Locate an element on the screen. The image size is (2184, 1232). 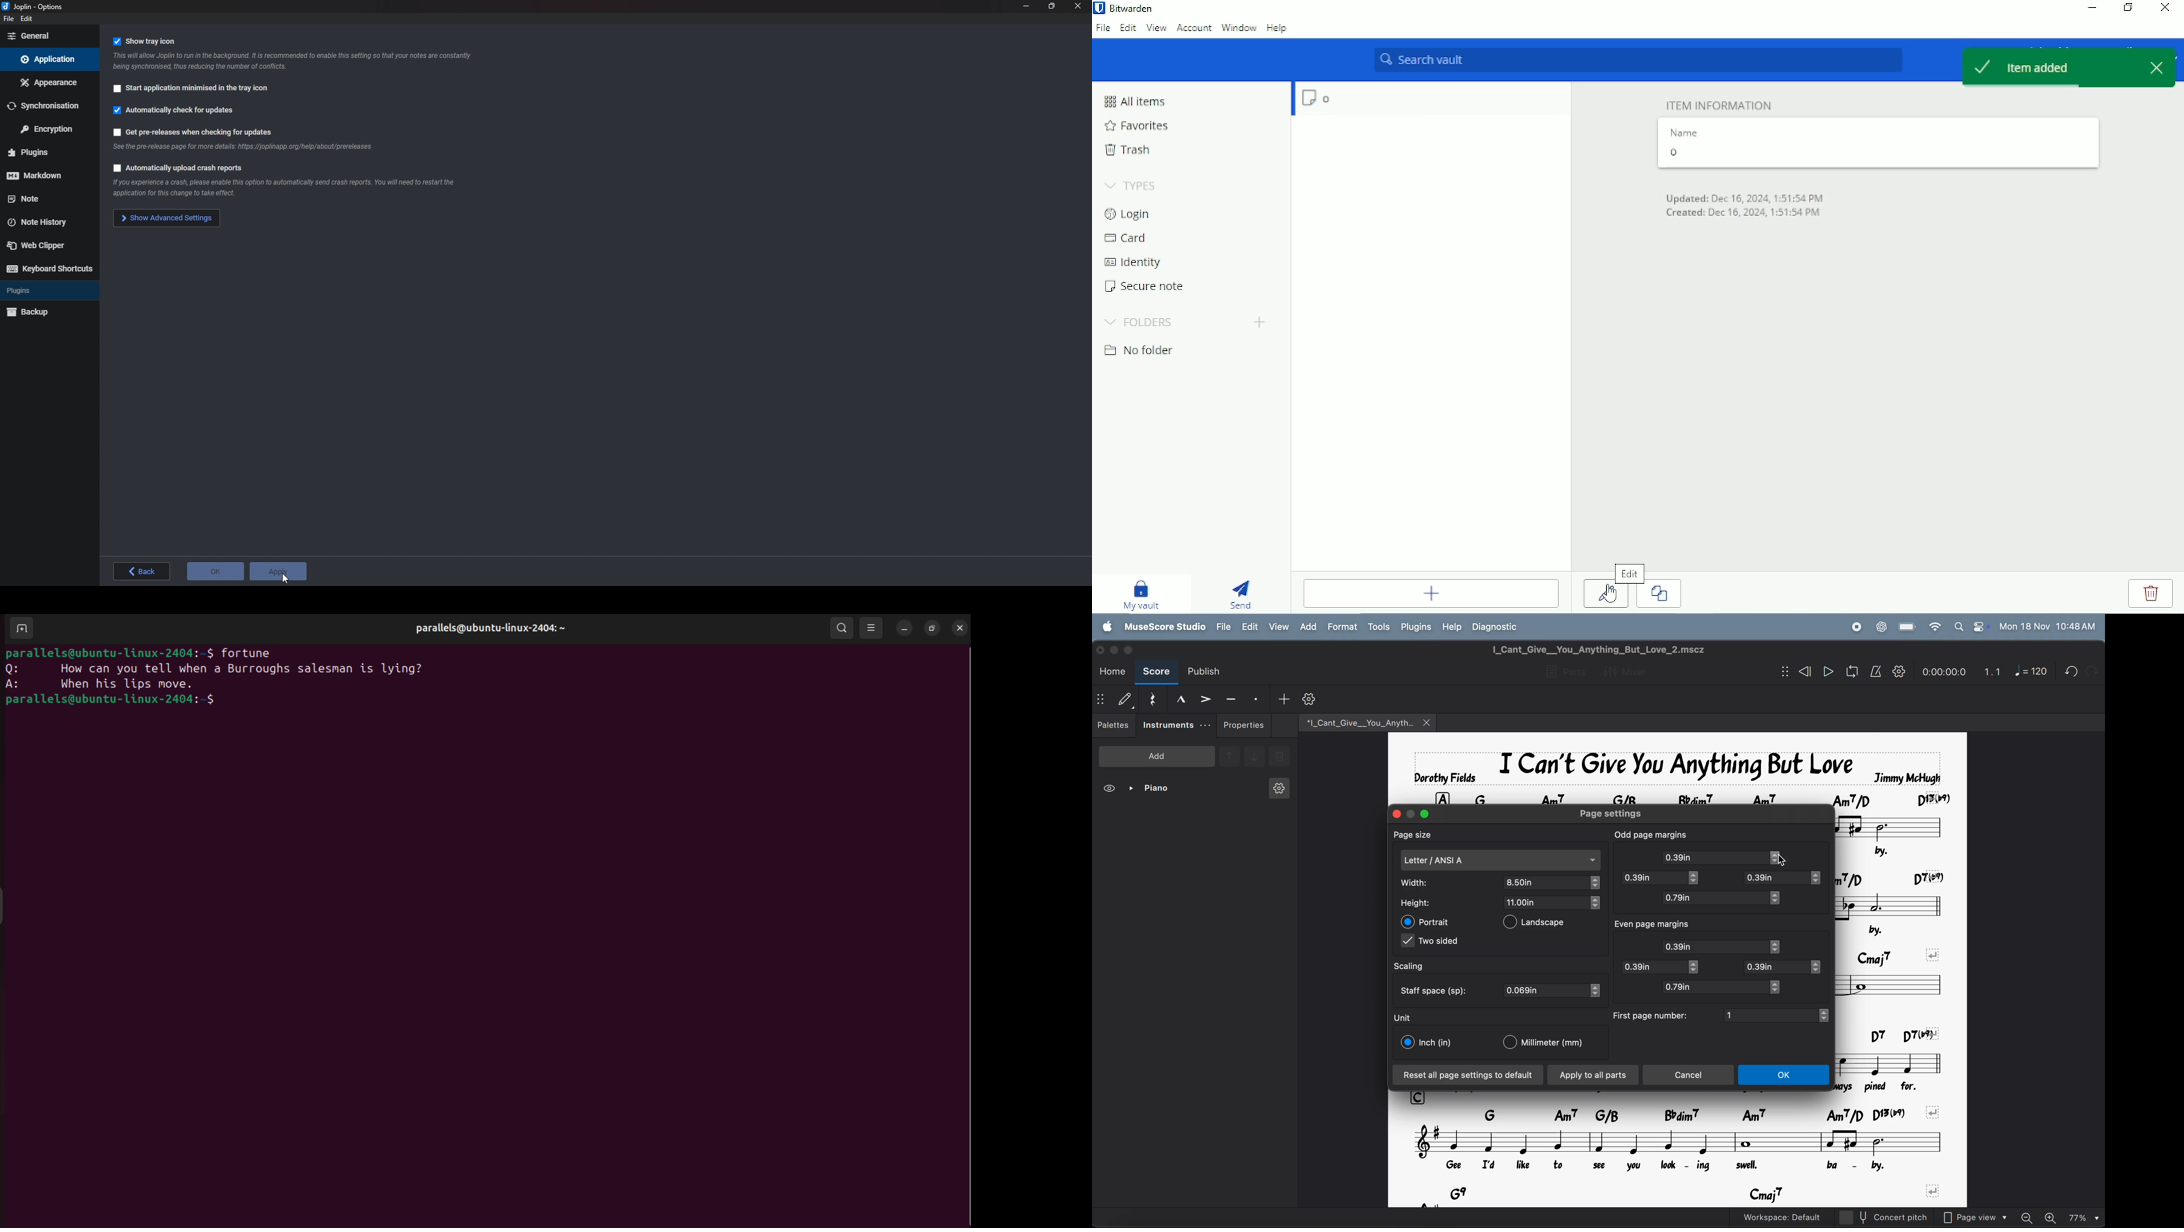
General is located at coordinates (47, 36).